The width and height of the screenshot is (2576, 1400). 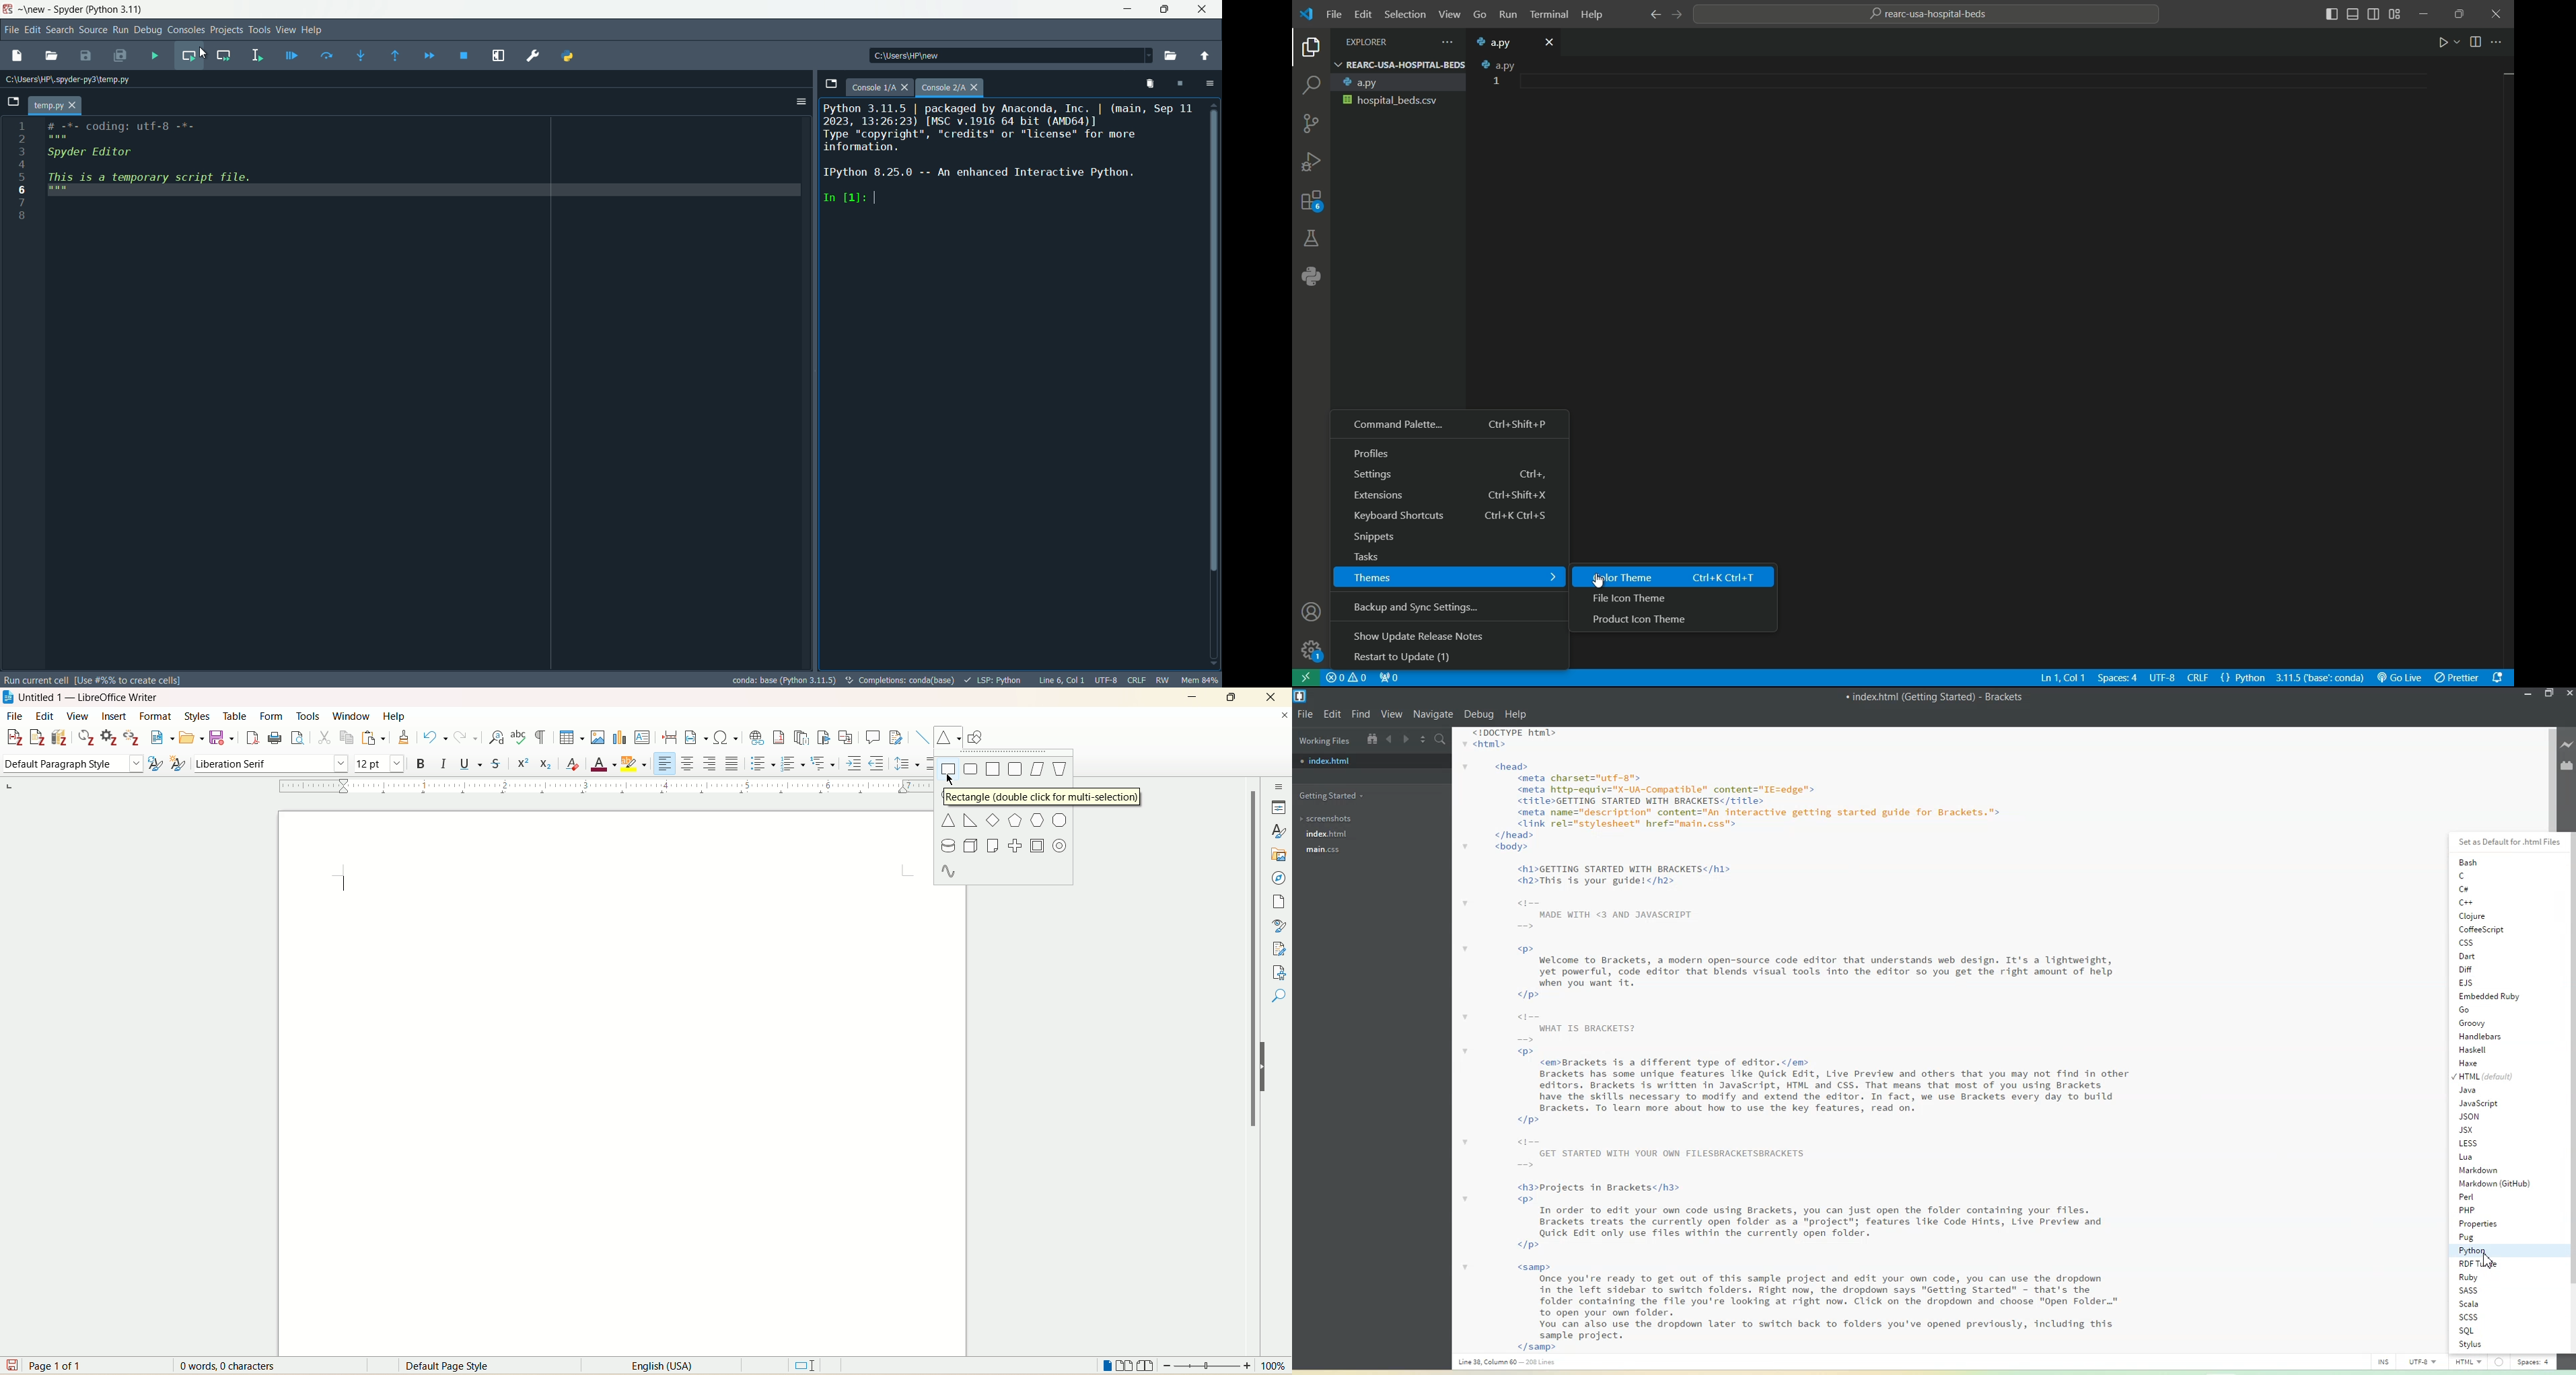 What do you see at coordinates (275, 738) in the screenshot?
I see `print` at bounding box center [275, 738].